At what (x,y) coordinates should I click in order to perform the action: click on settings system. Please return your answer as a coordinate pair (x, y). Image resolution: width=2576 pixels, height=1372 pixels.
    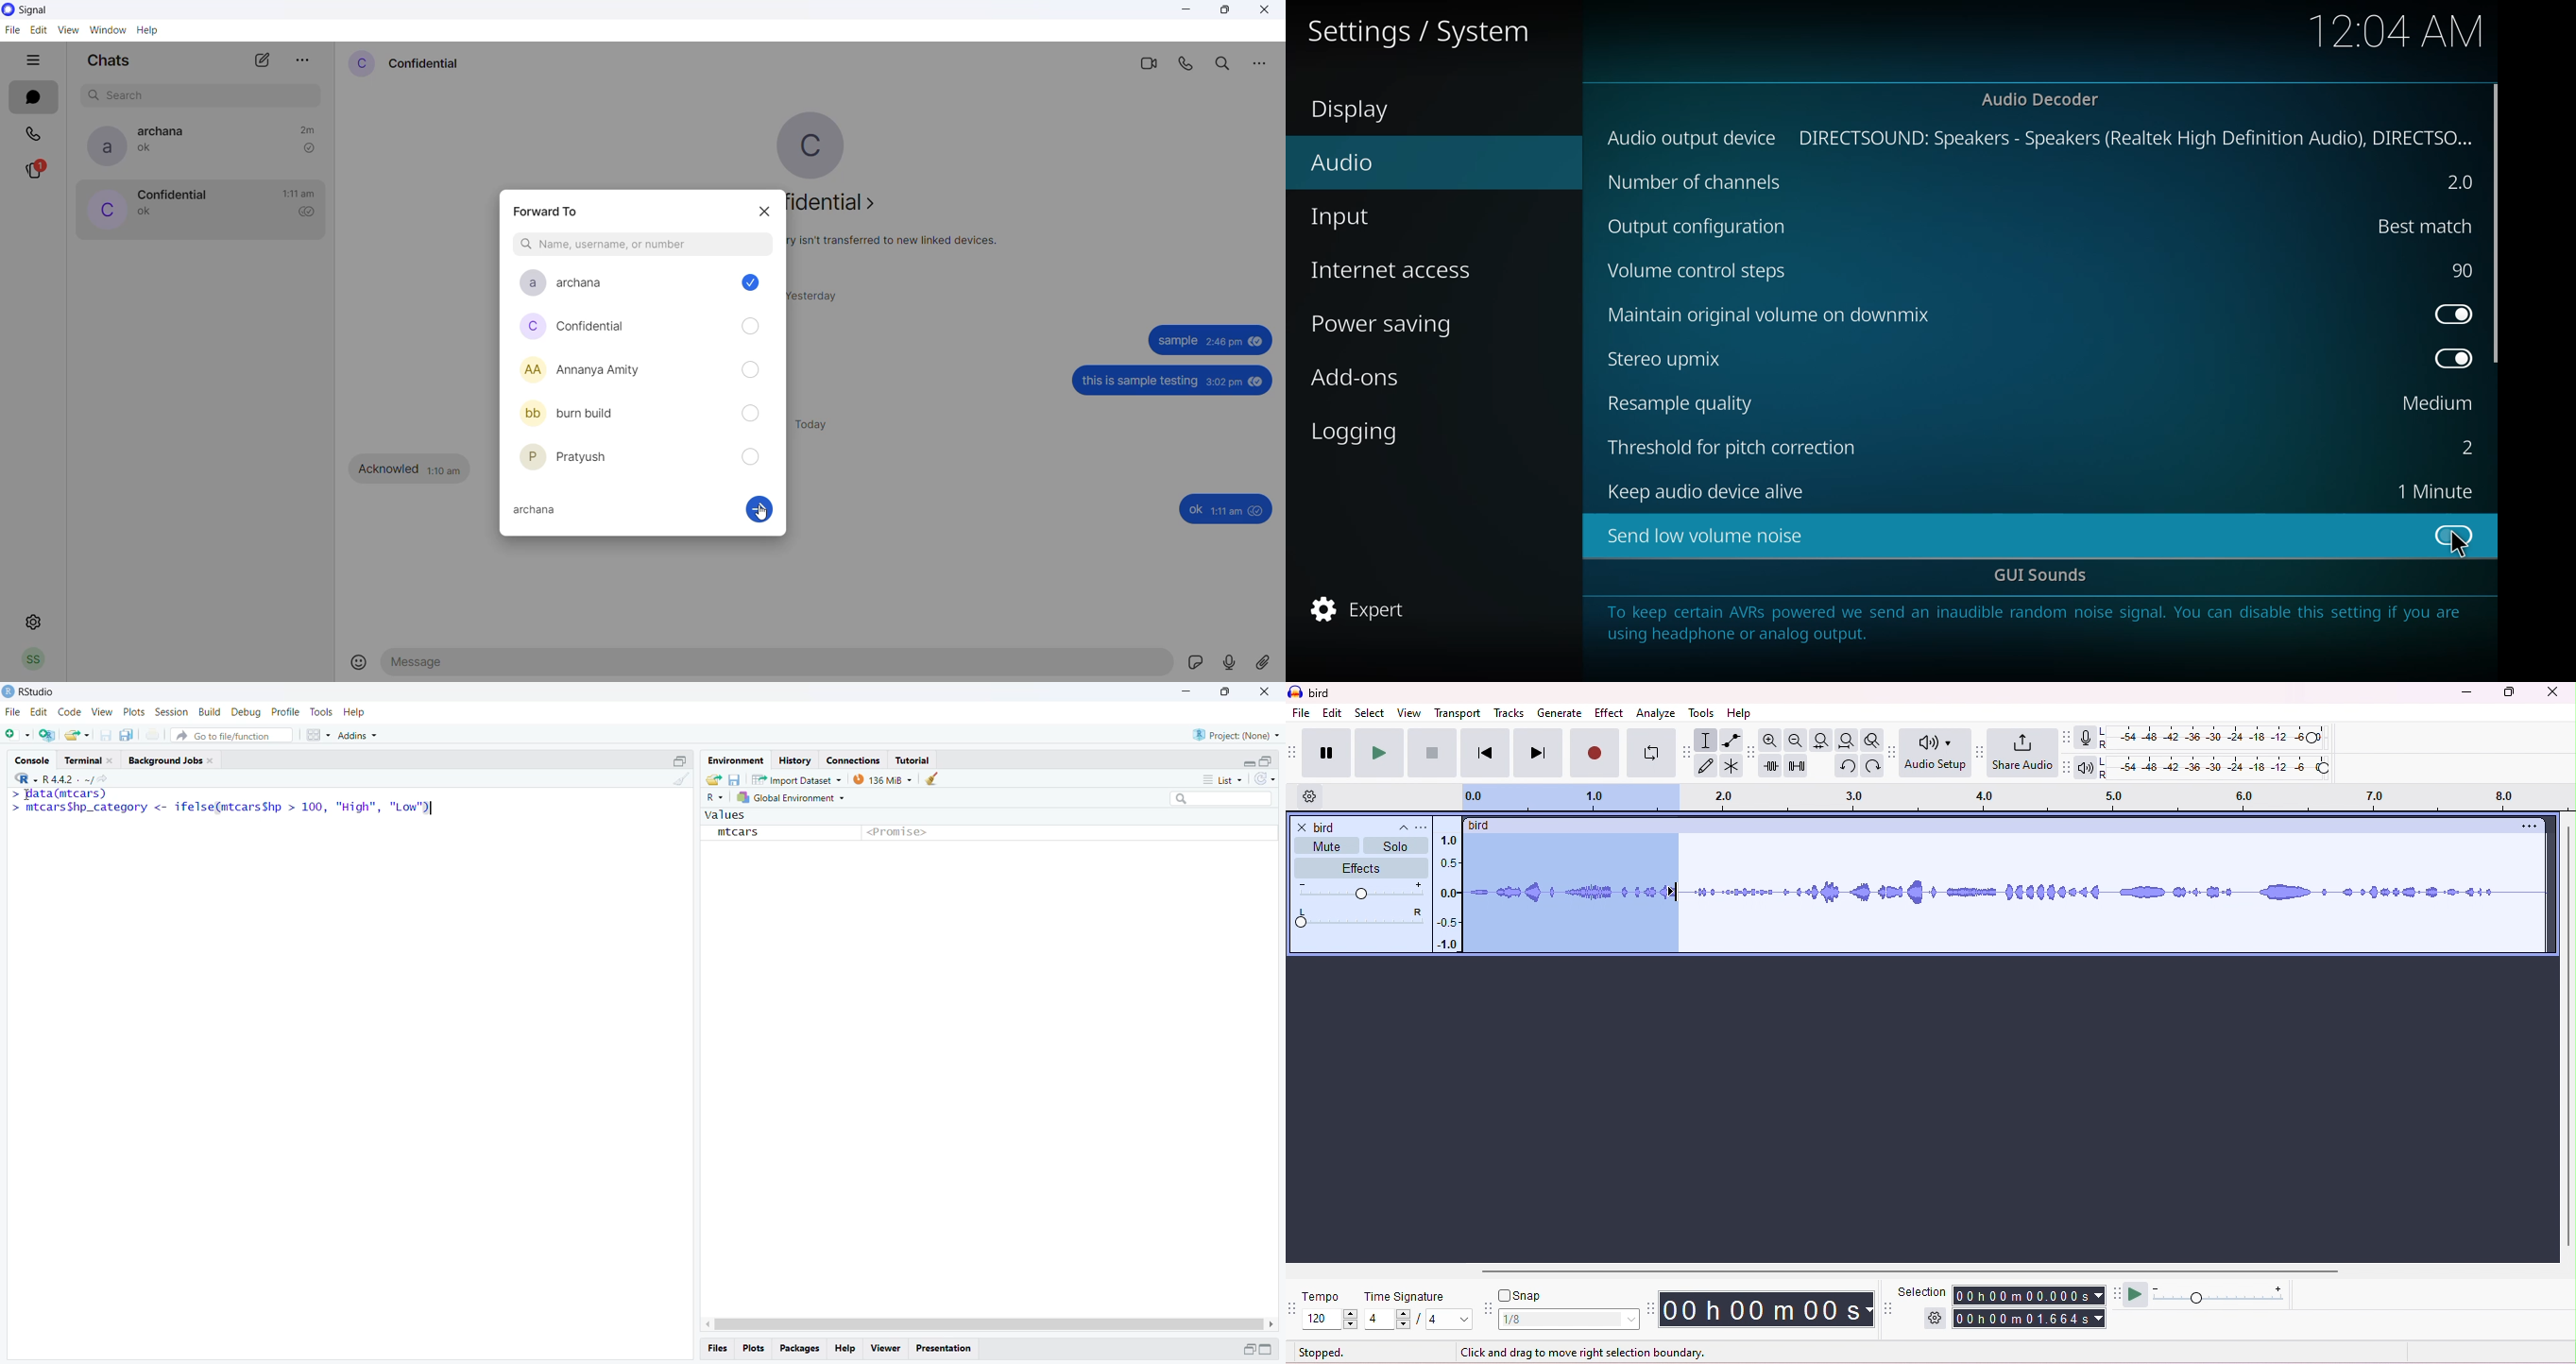
    Looking at the image, I should click on (1423, 31).